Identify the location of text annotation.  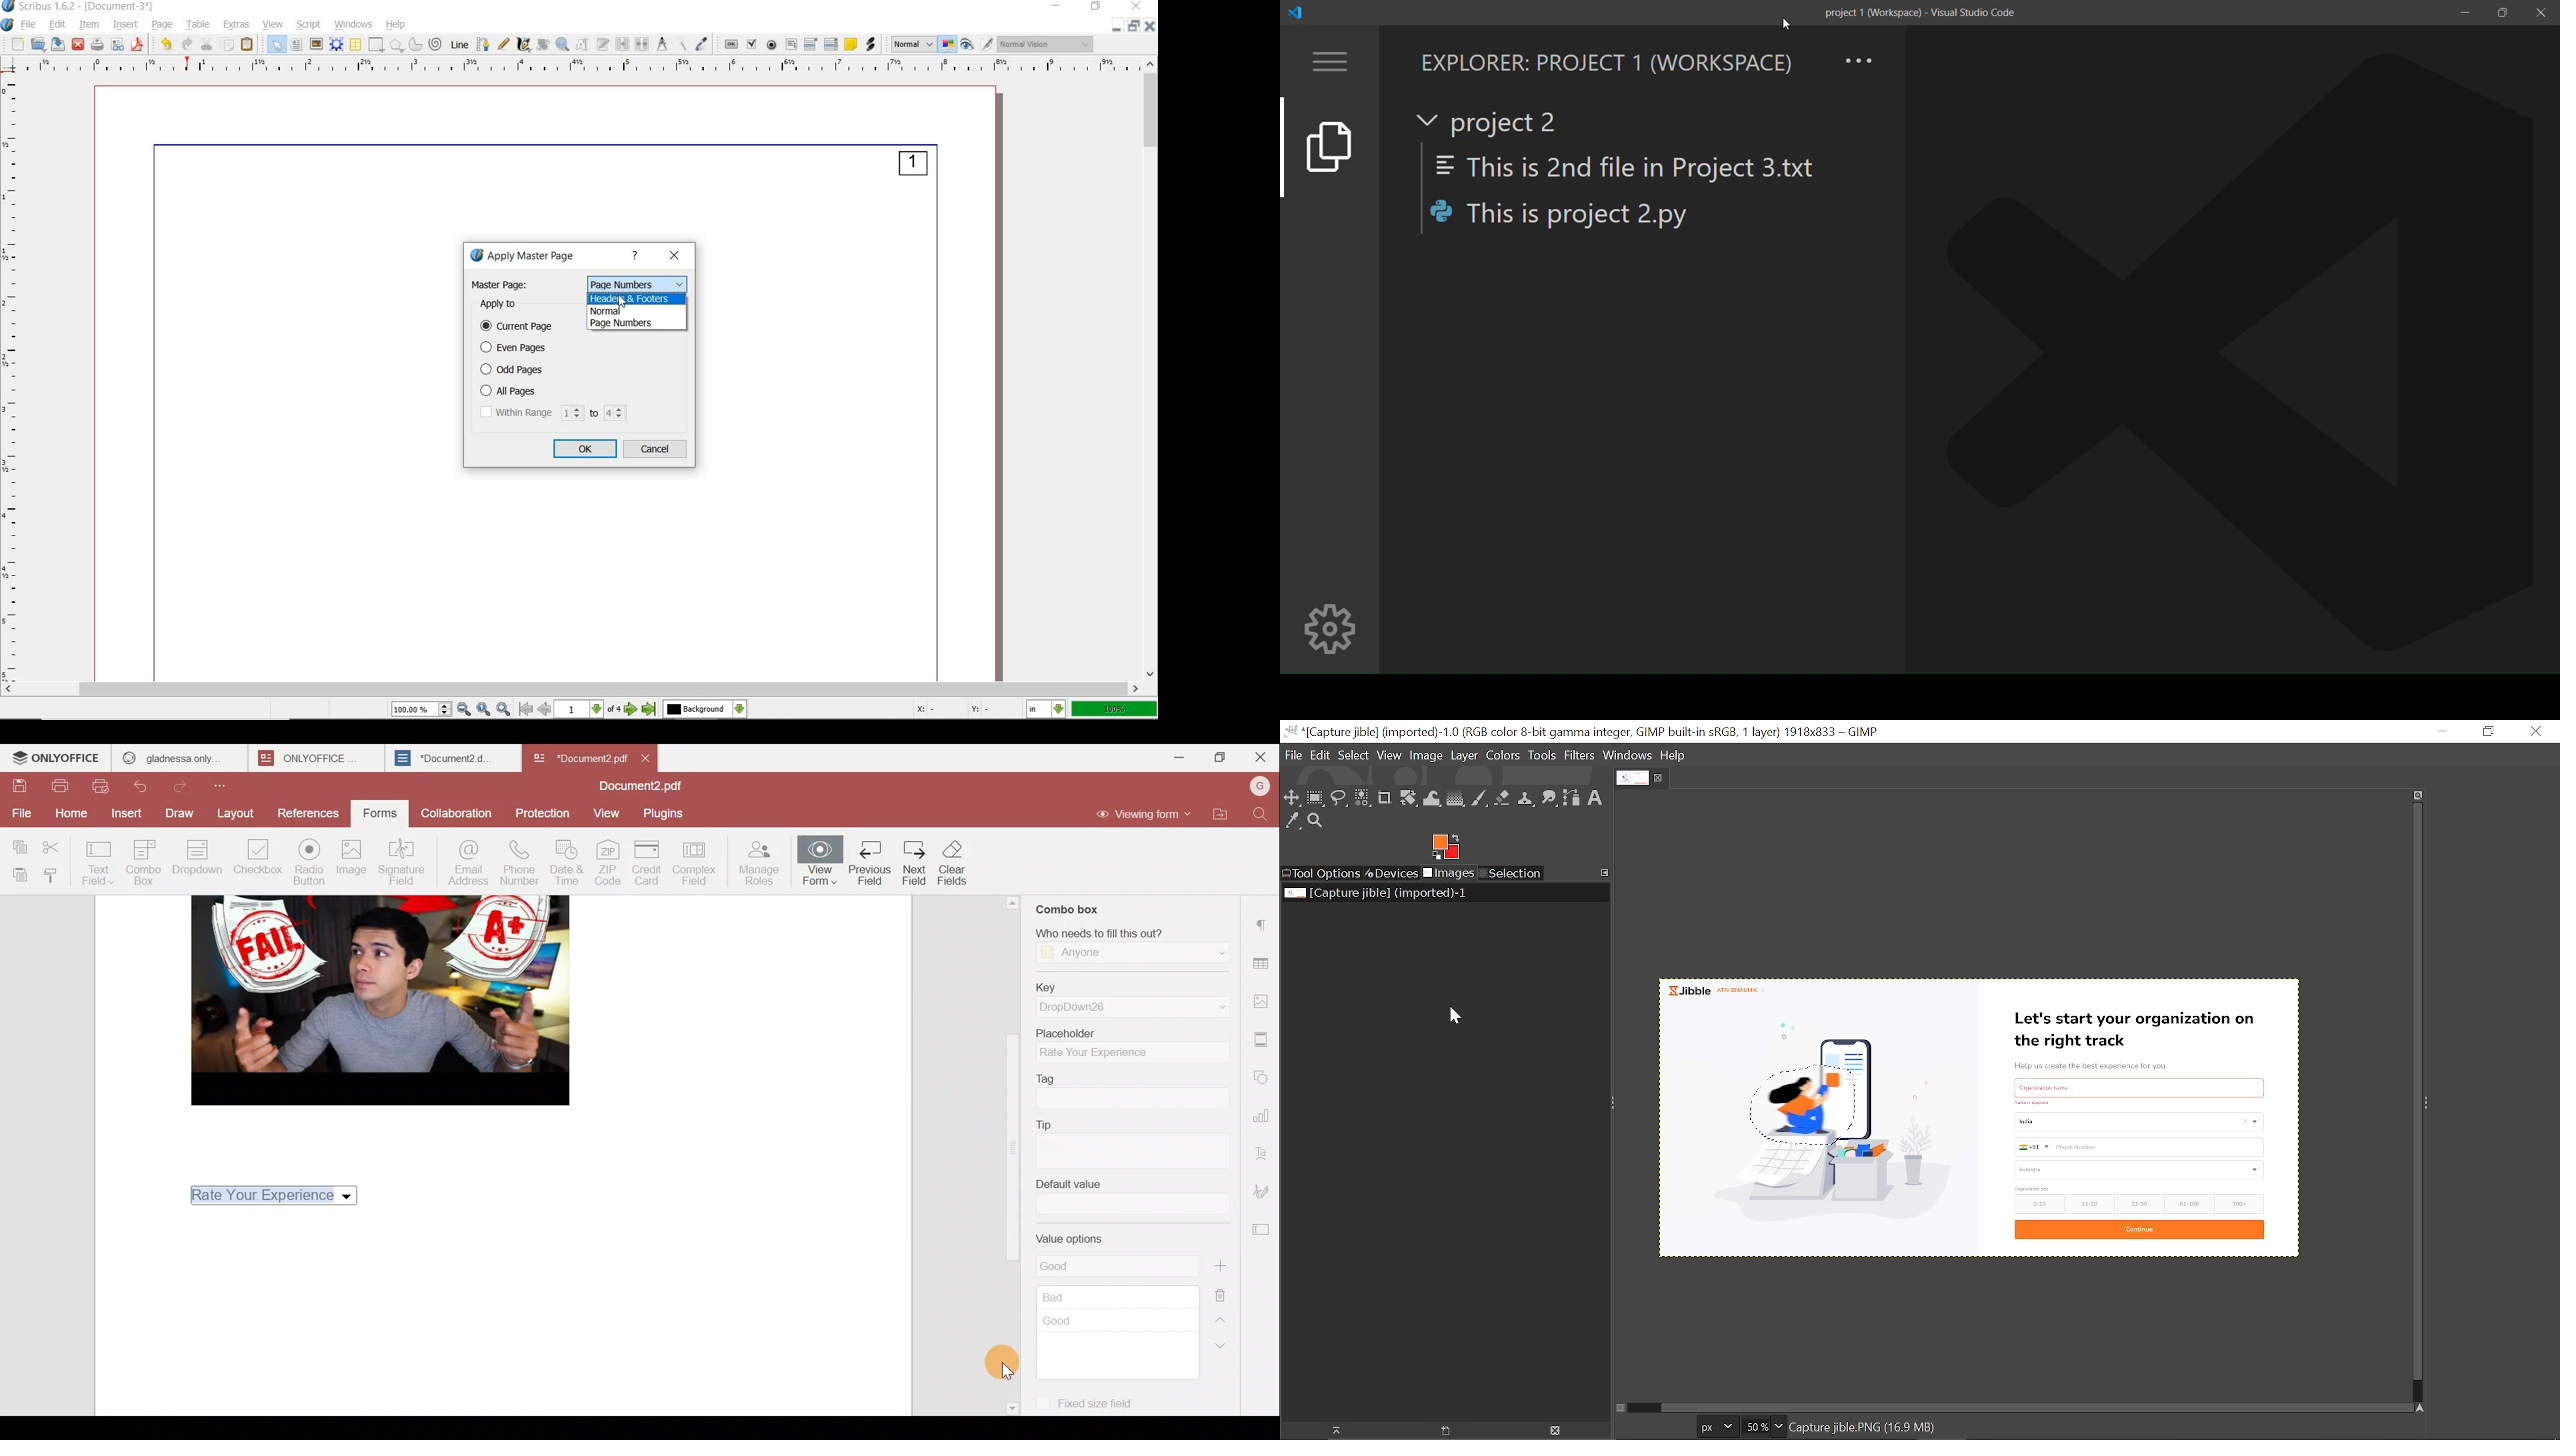
(852, 44).